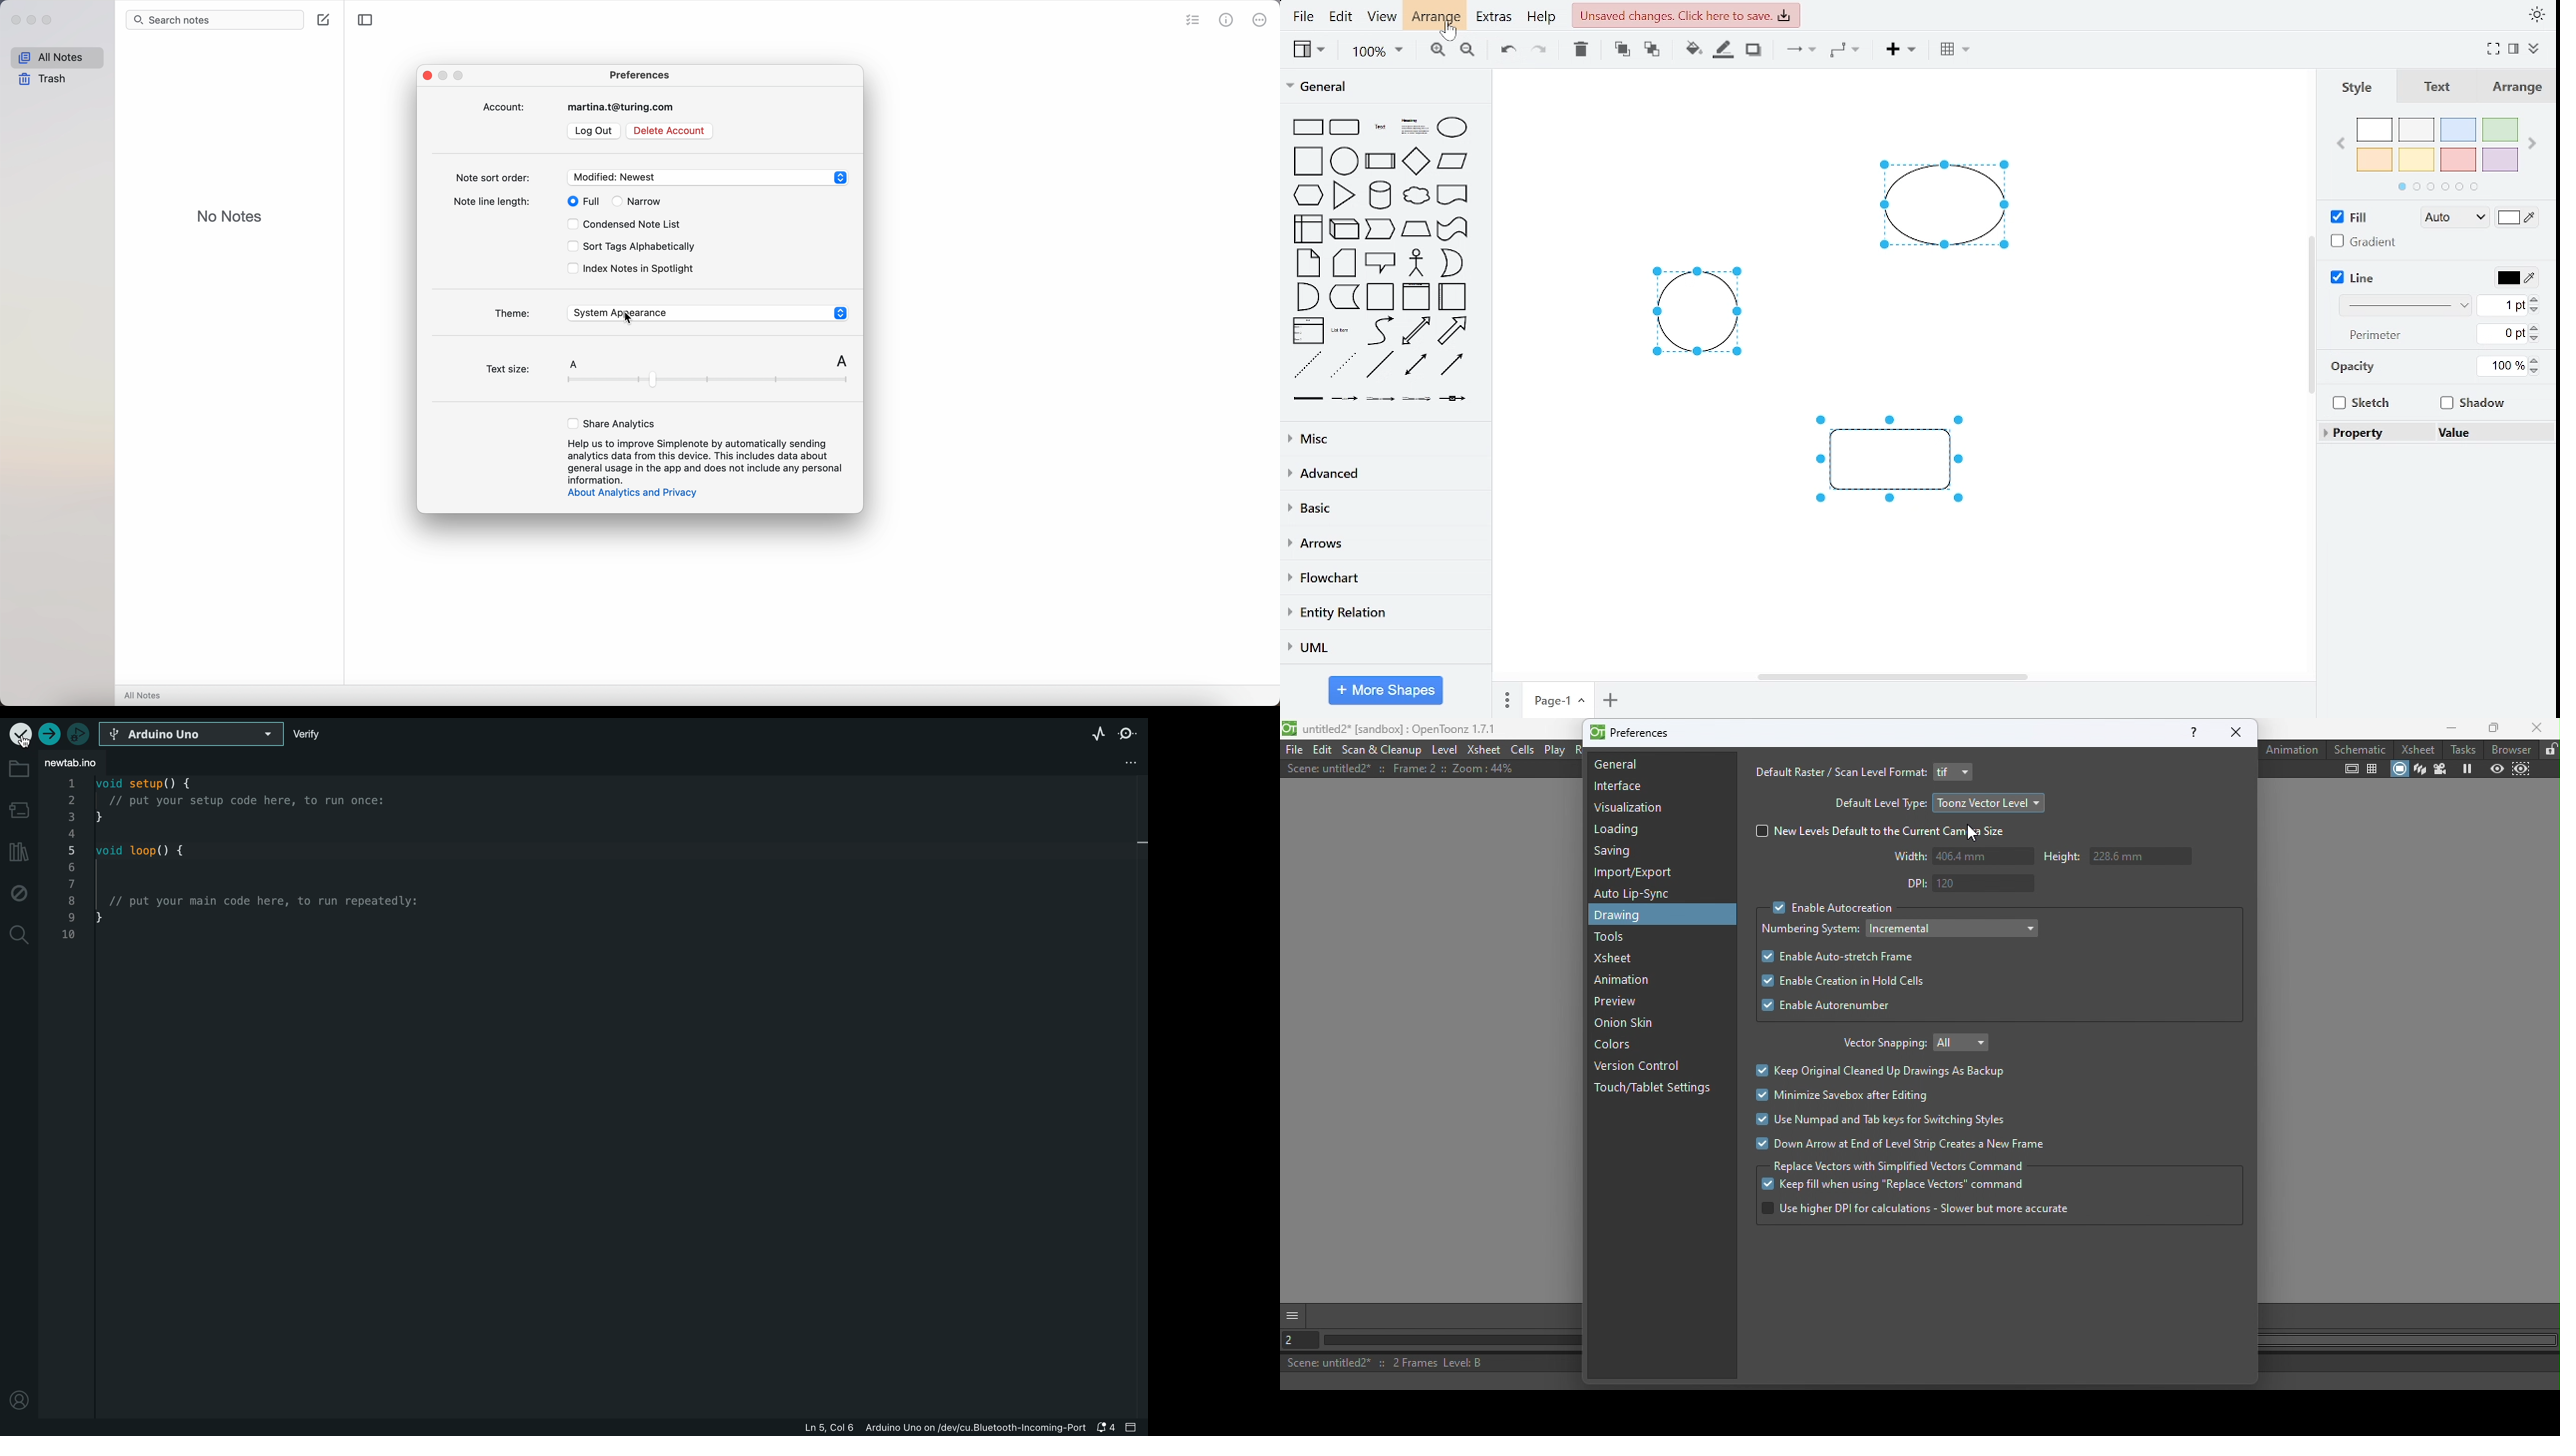 The image size is (2576, 1456). Describe the element at coordinates (2459, 160) in the screenshot. I see `red` at that location.